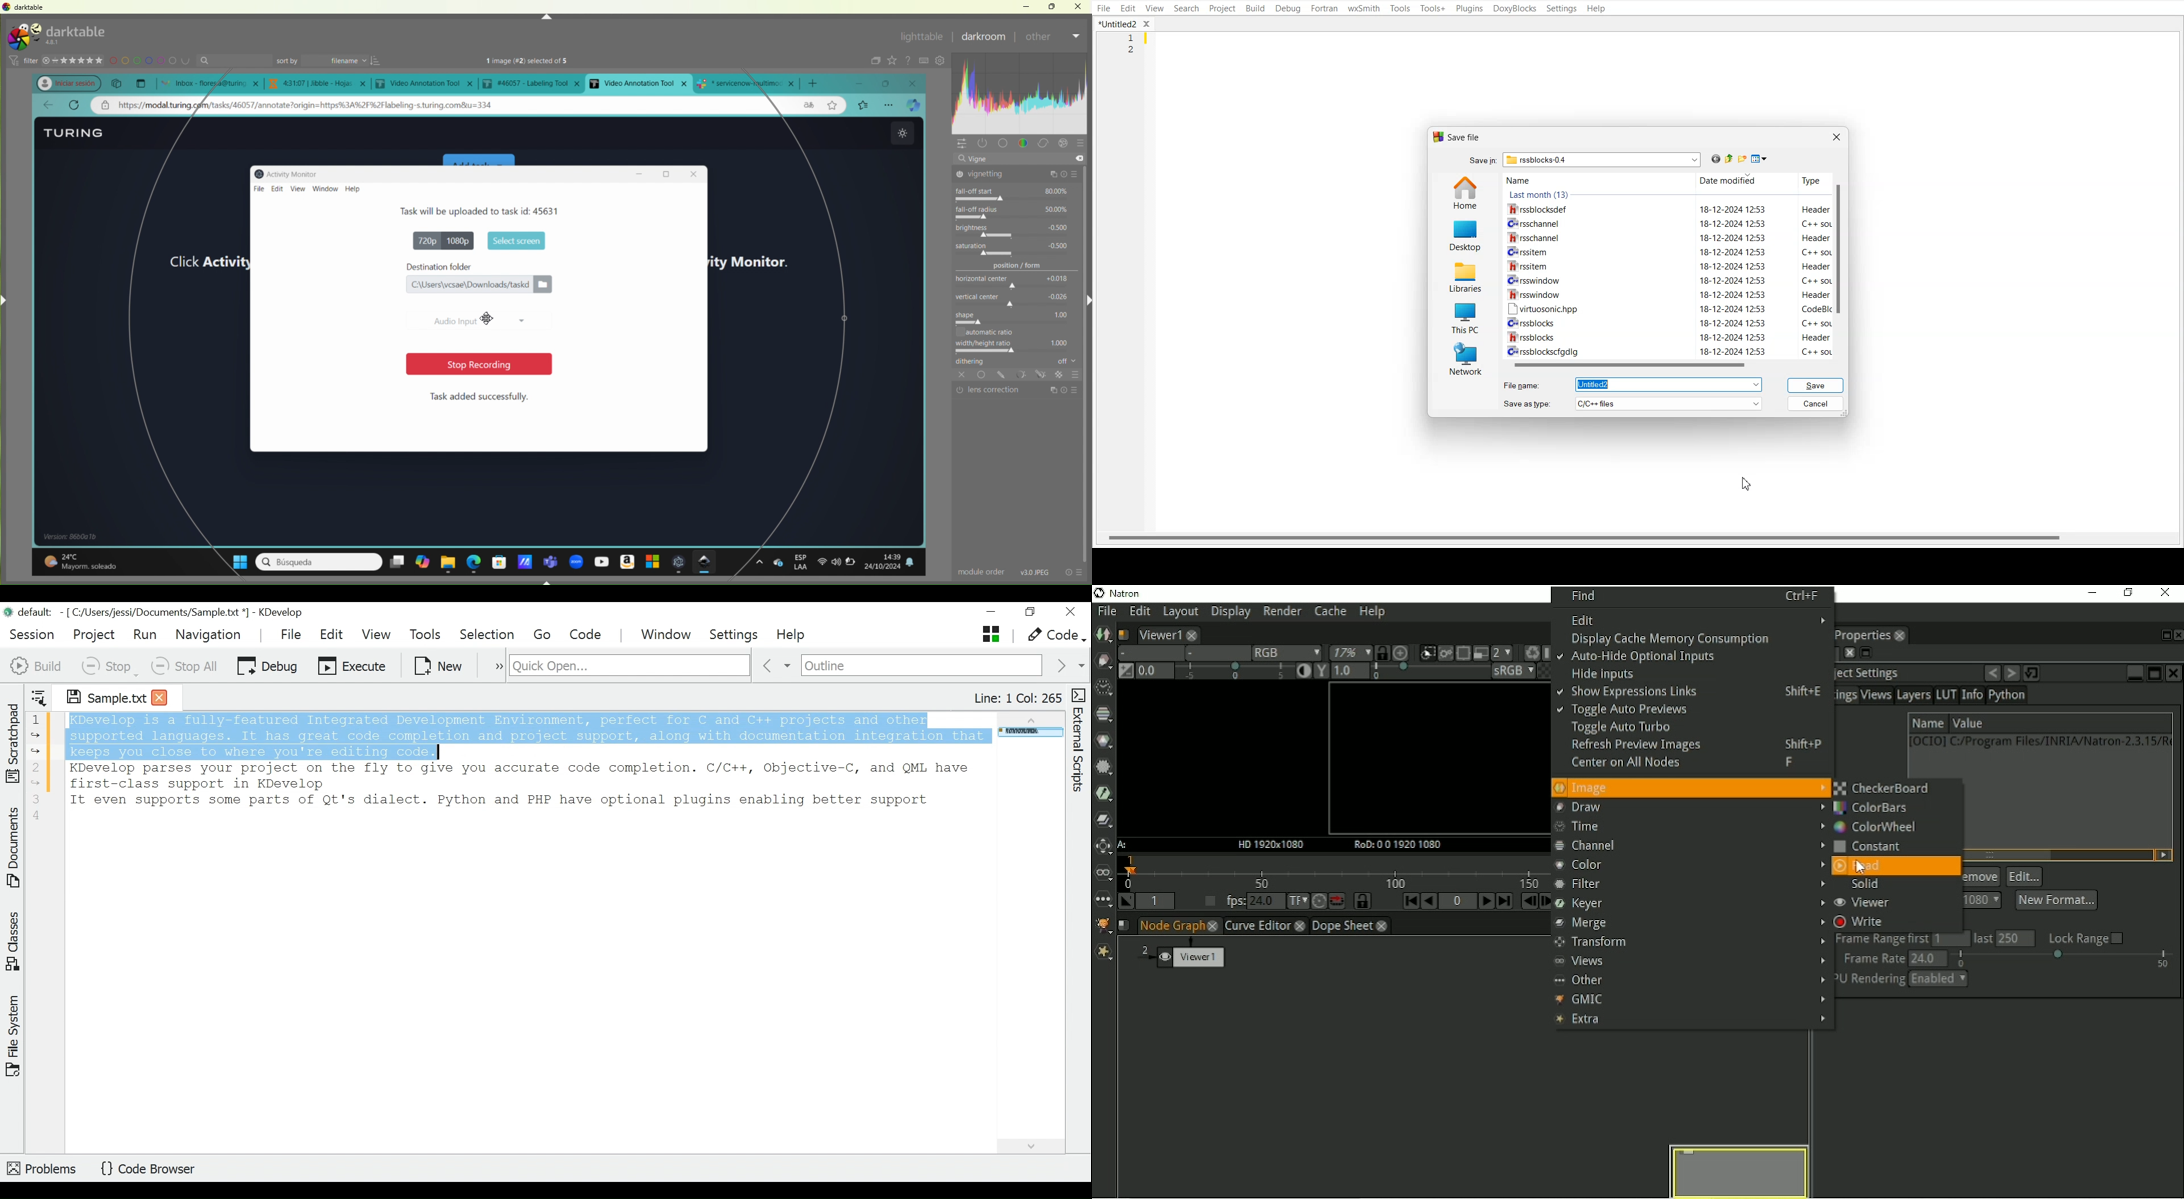  What do you see at coordinates (1665, 280) in the screenshot?
I see `CH rsswindow 18-12-2024 12:53 C++ sol` at bounding box center [1665, 280].